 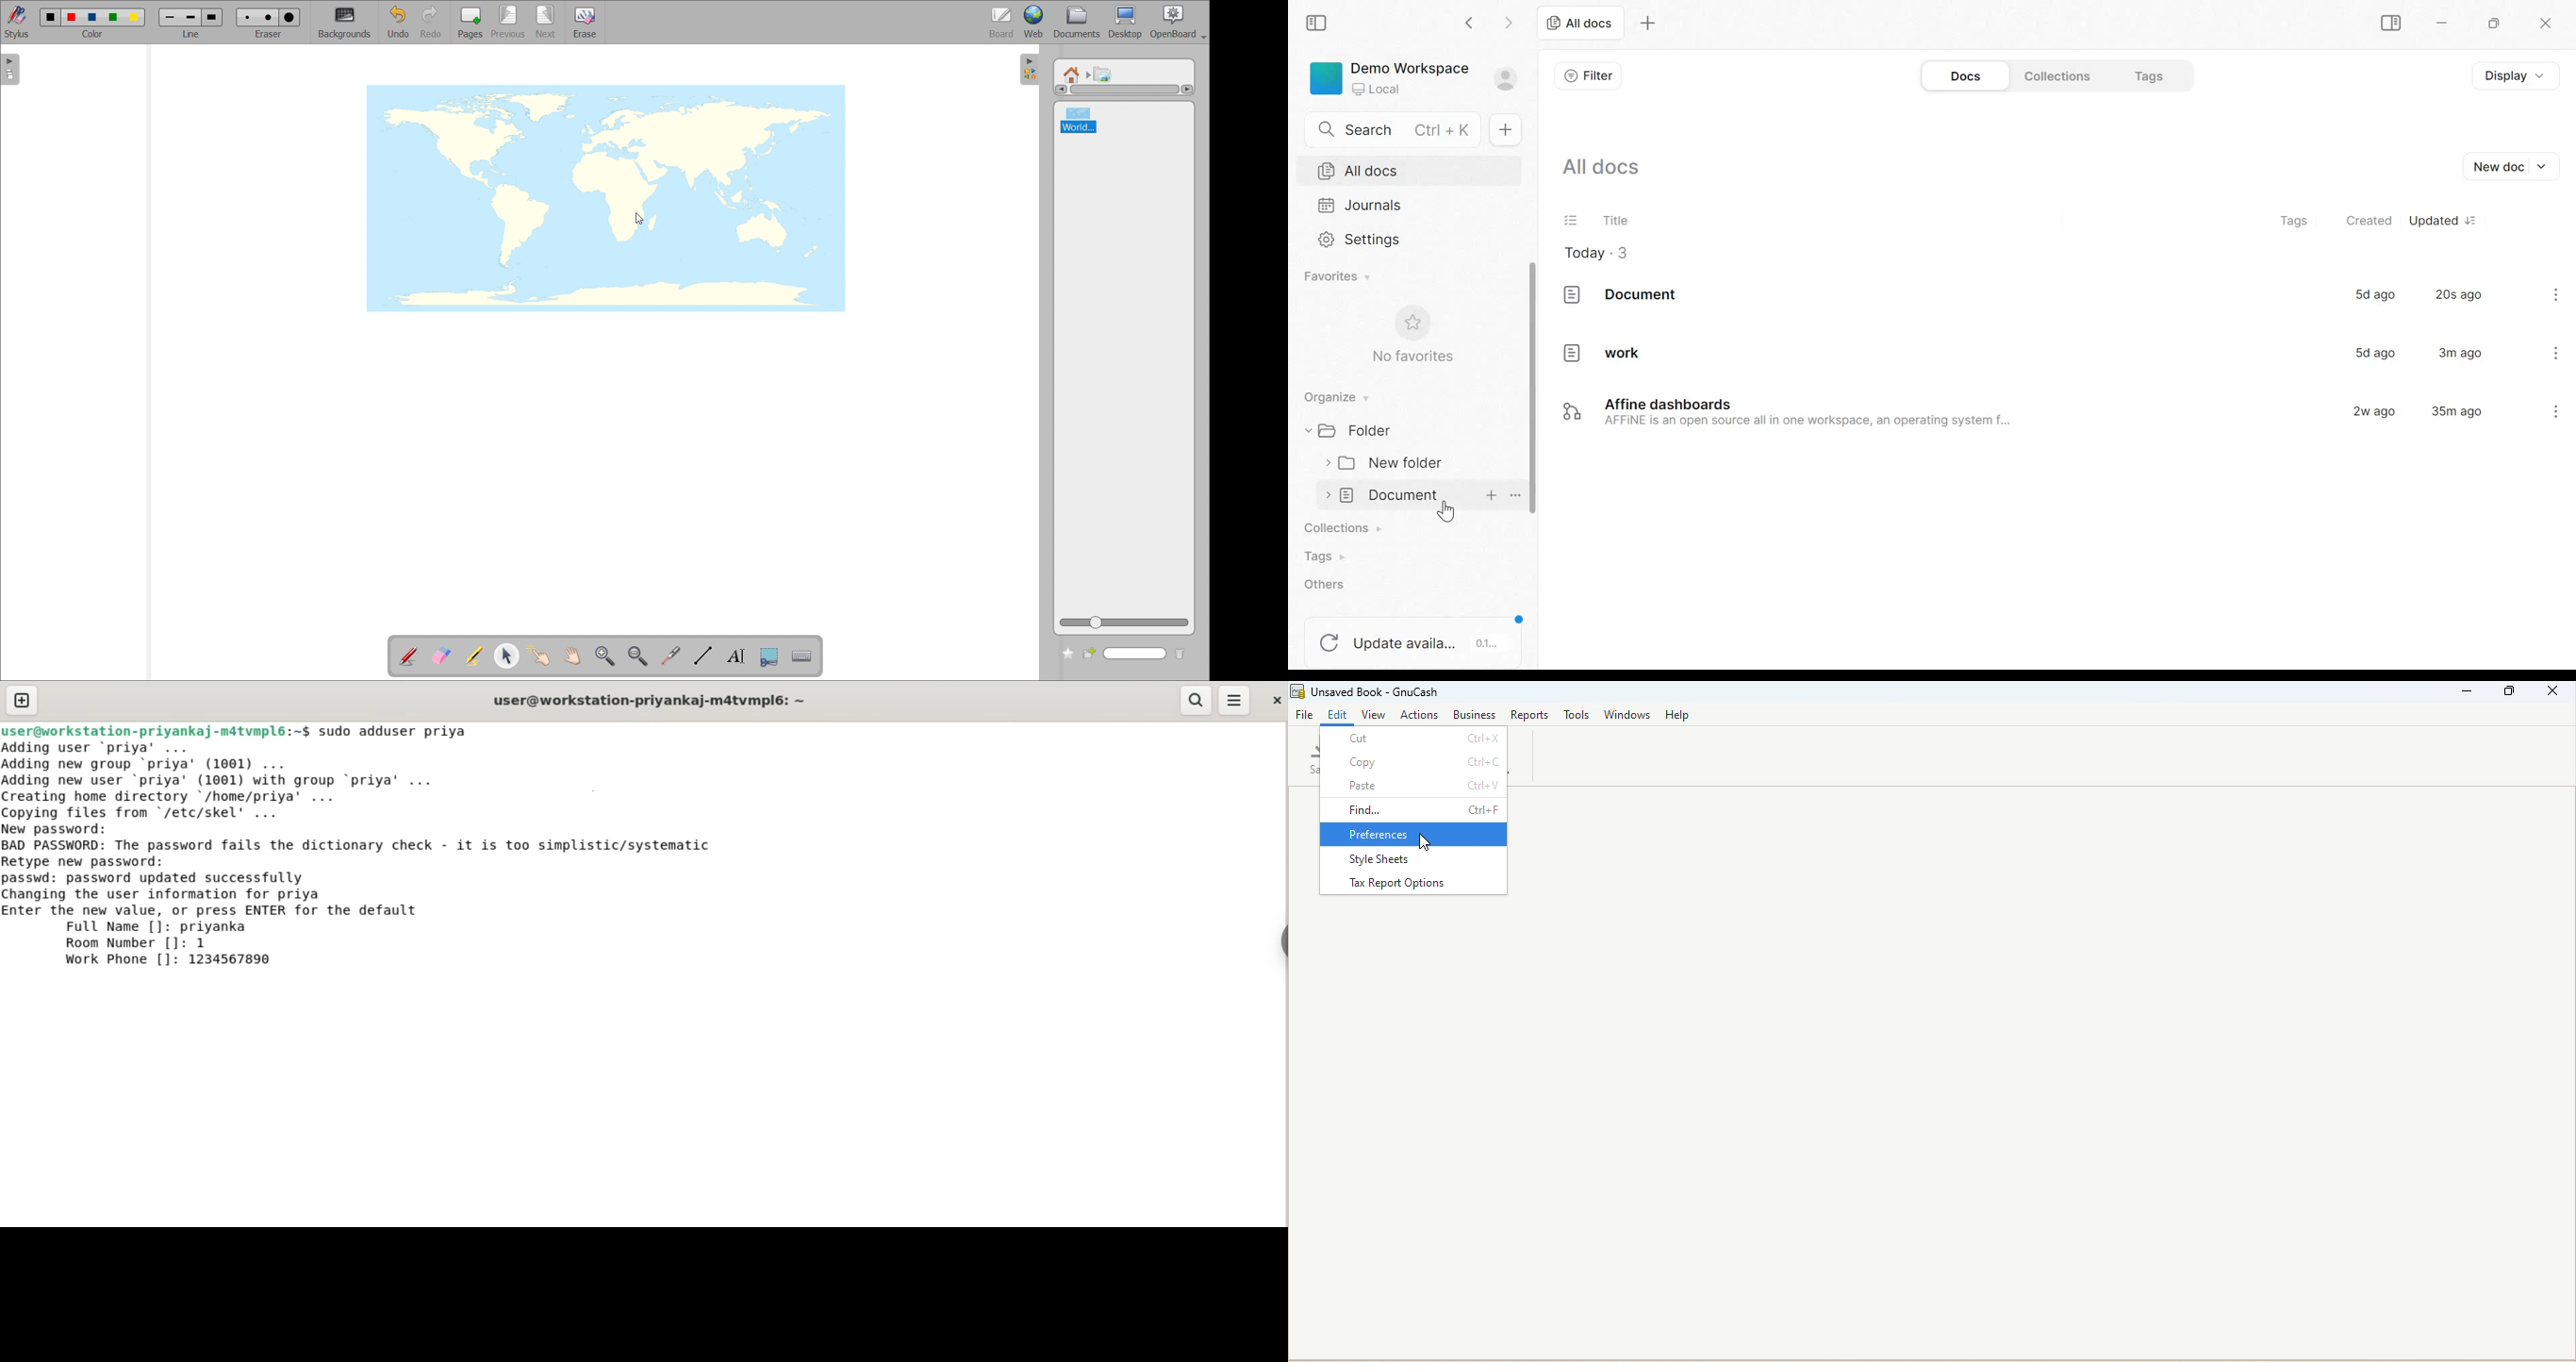 What do you see at coordinates (1413, 638) in the screenshot?
I see `update available` at bounding box center [1413, 638].